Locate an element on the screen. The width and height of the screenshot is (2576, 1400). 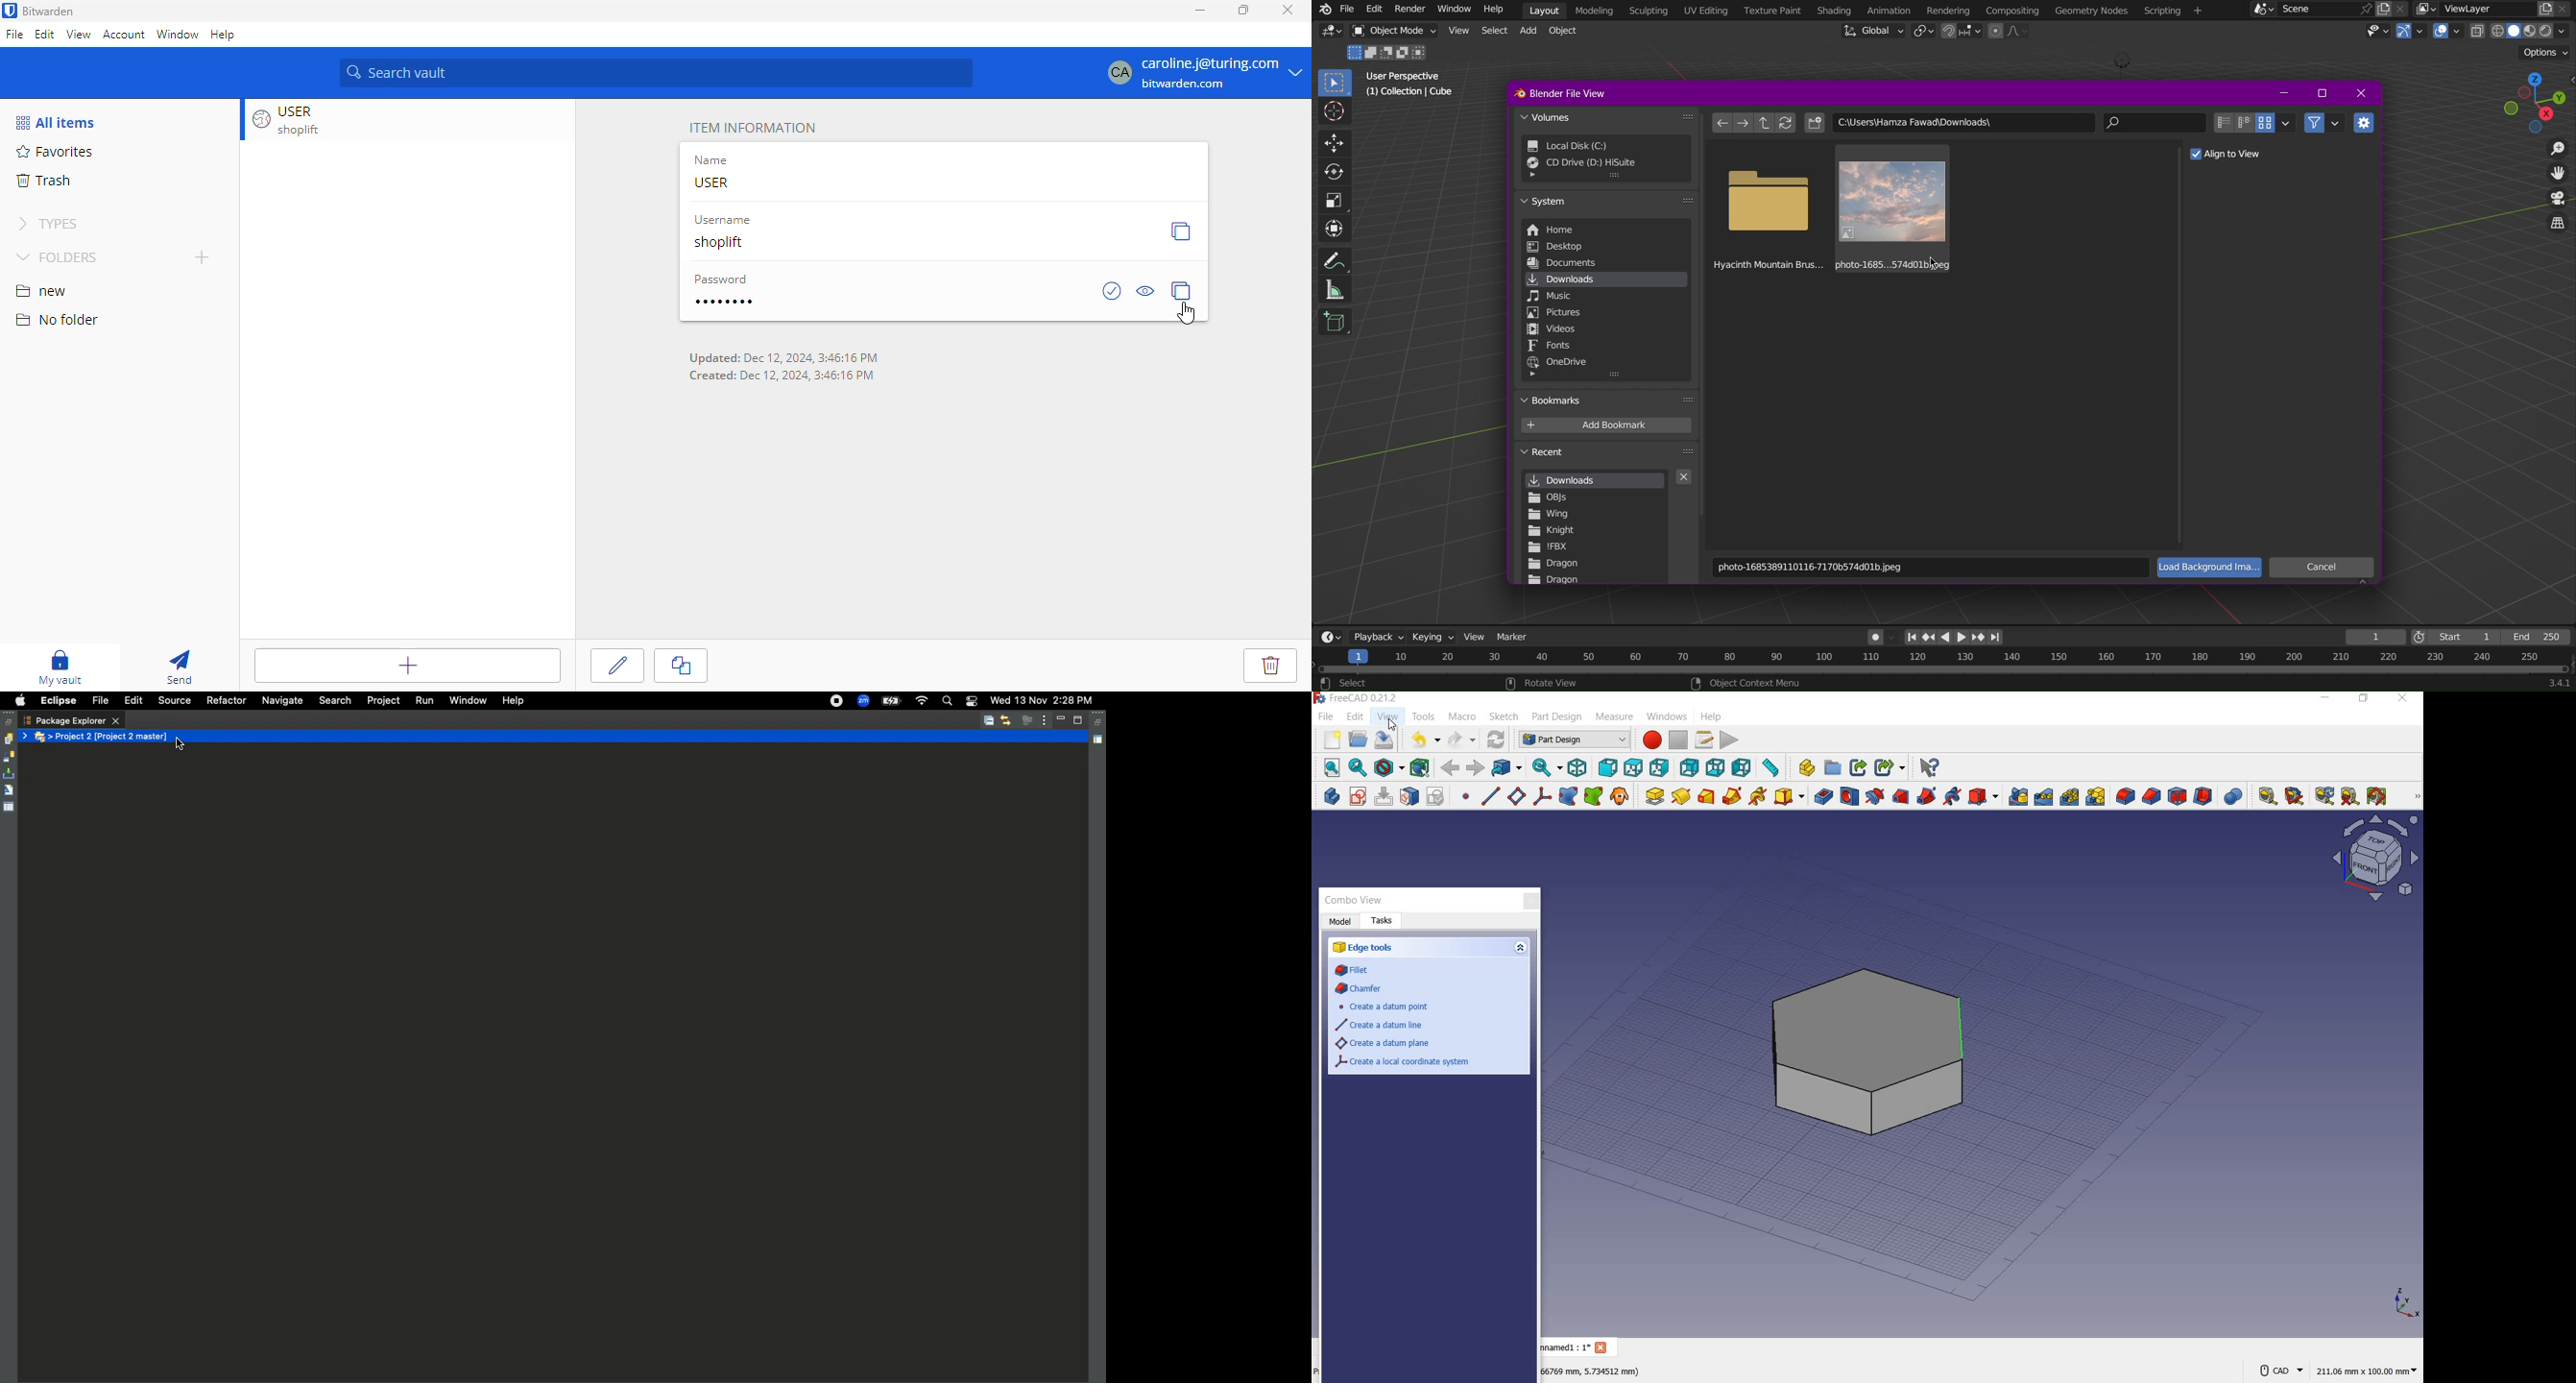
clone is located at coordinates (683, 666).